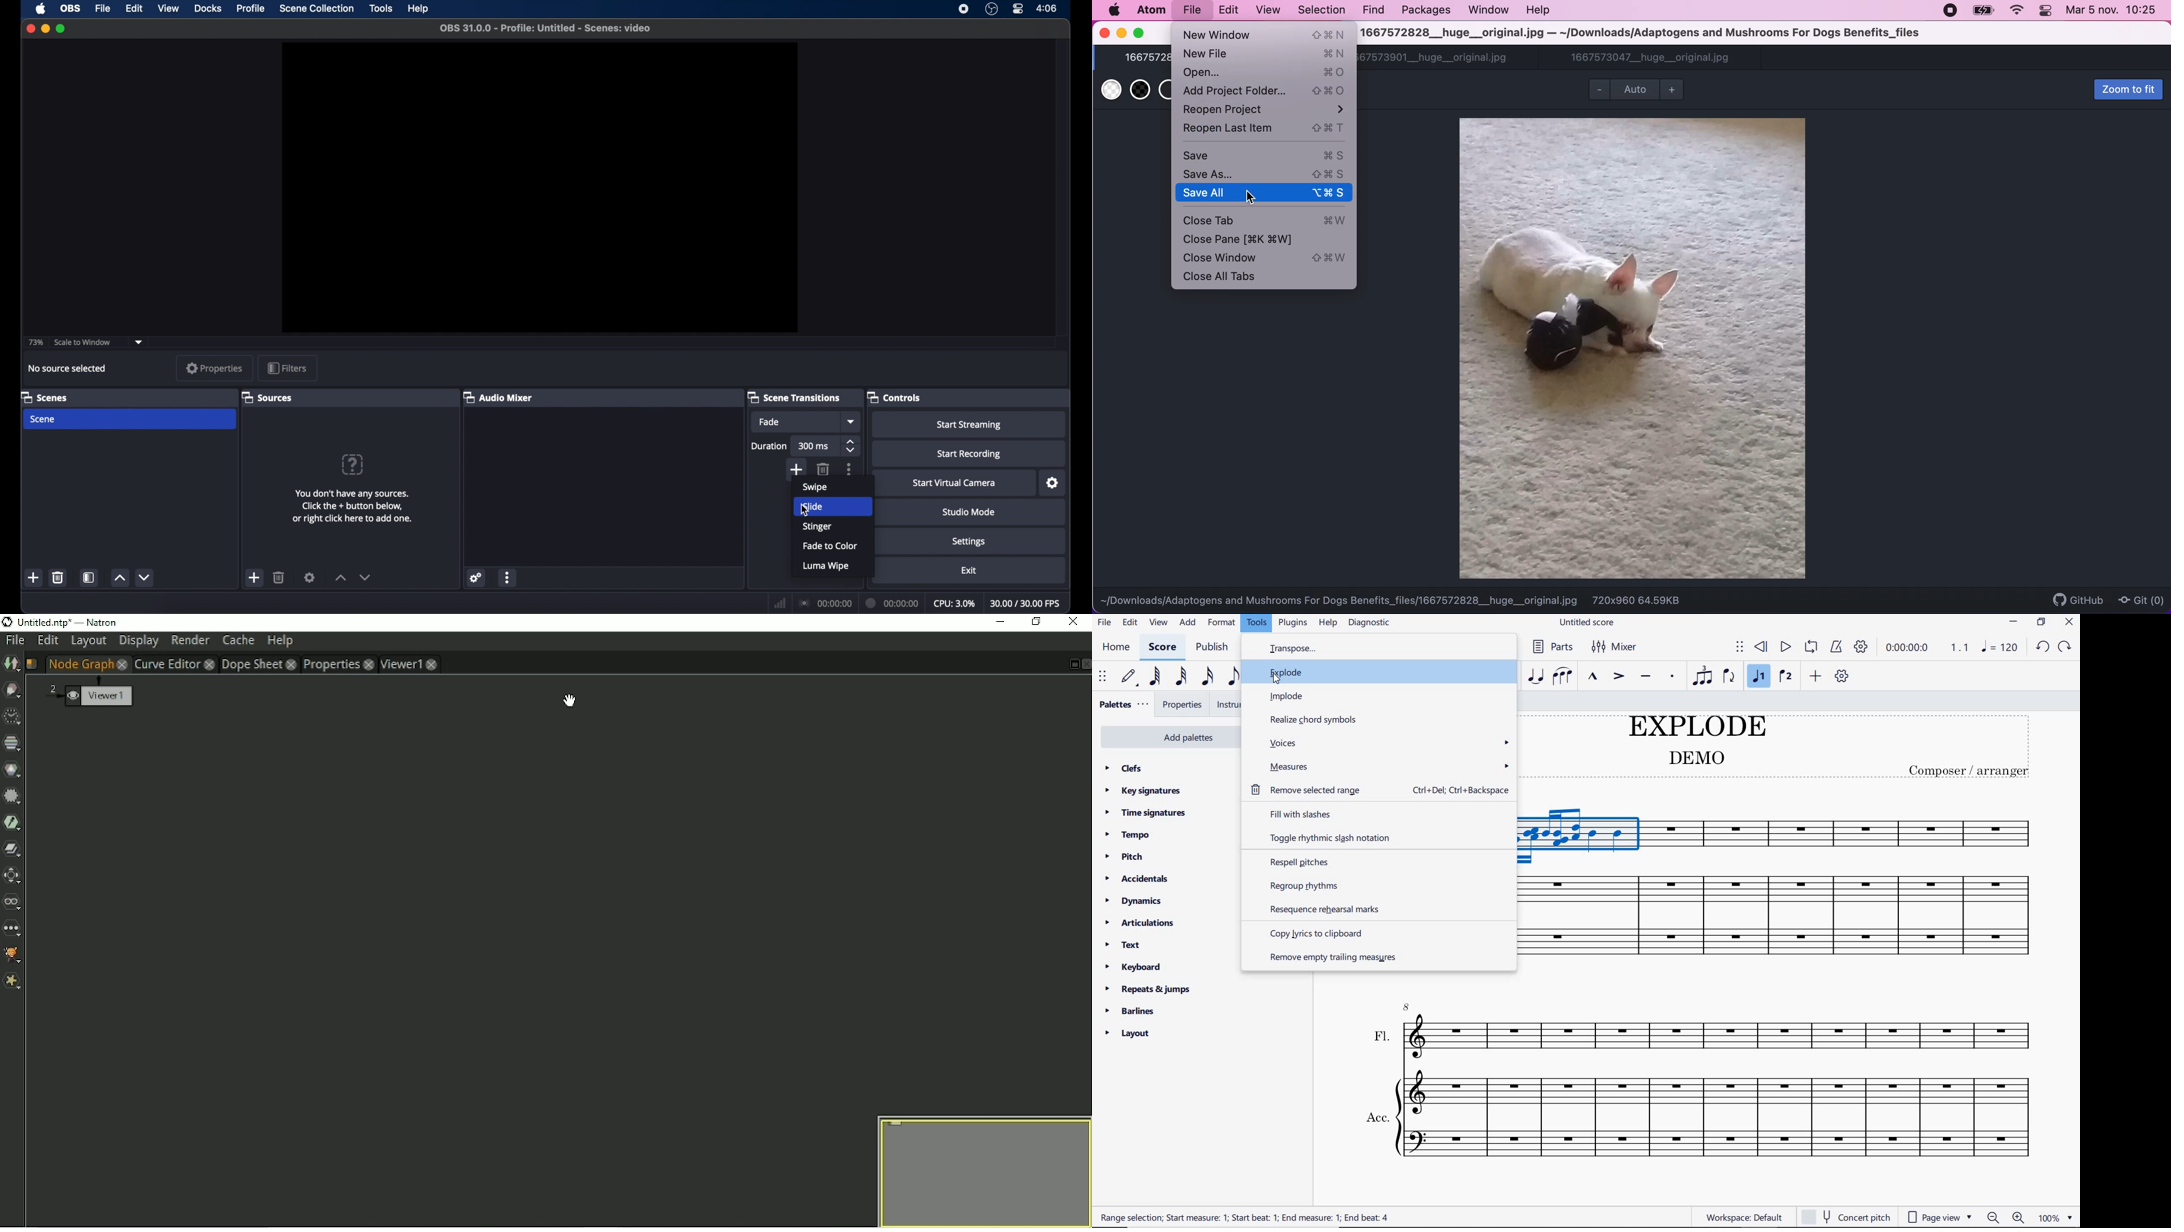 The width and height of the screenshot is (2184, 1232). What do you see at coordinates (1053, 483) in the screenshot?
I see `settings` at bounding box center [1053, 483].